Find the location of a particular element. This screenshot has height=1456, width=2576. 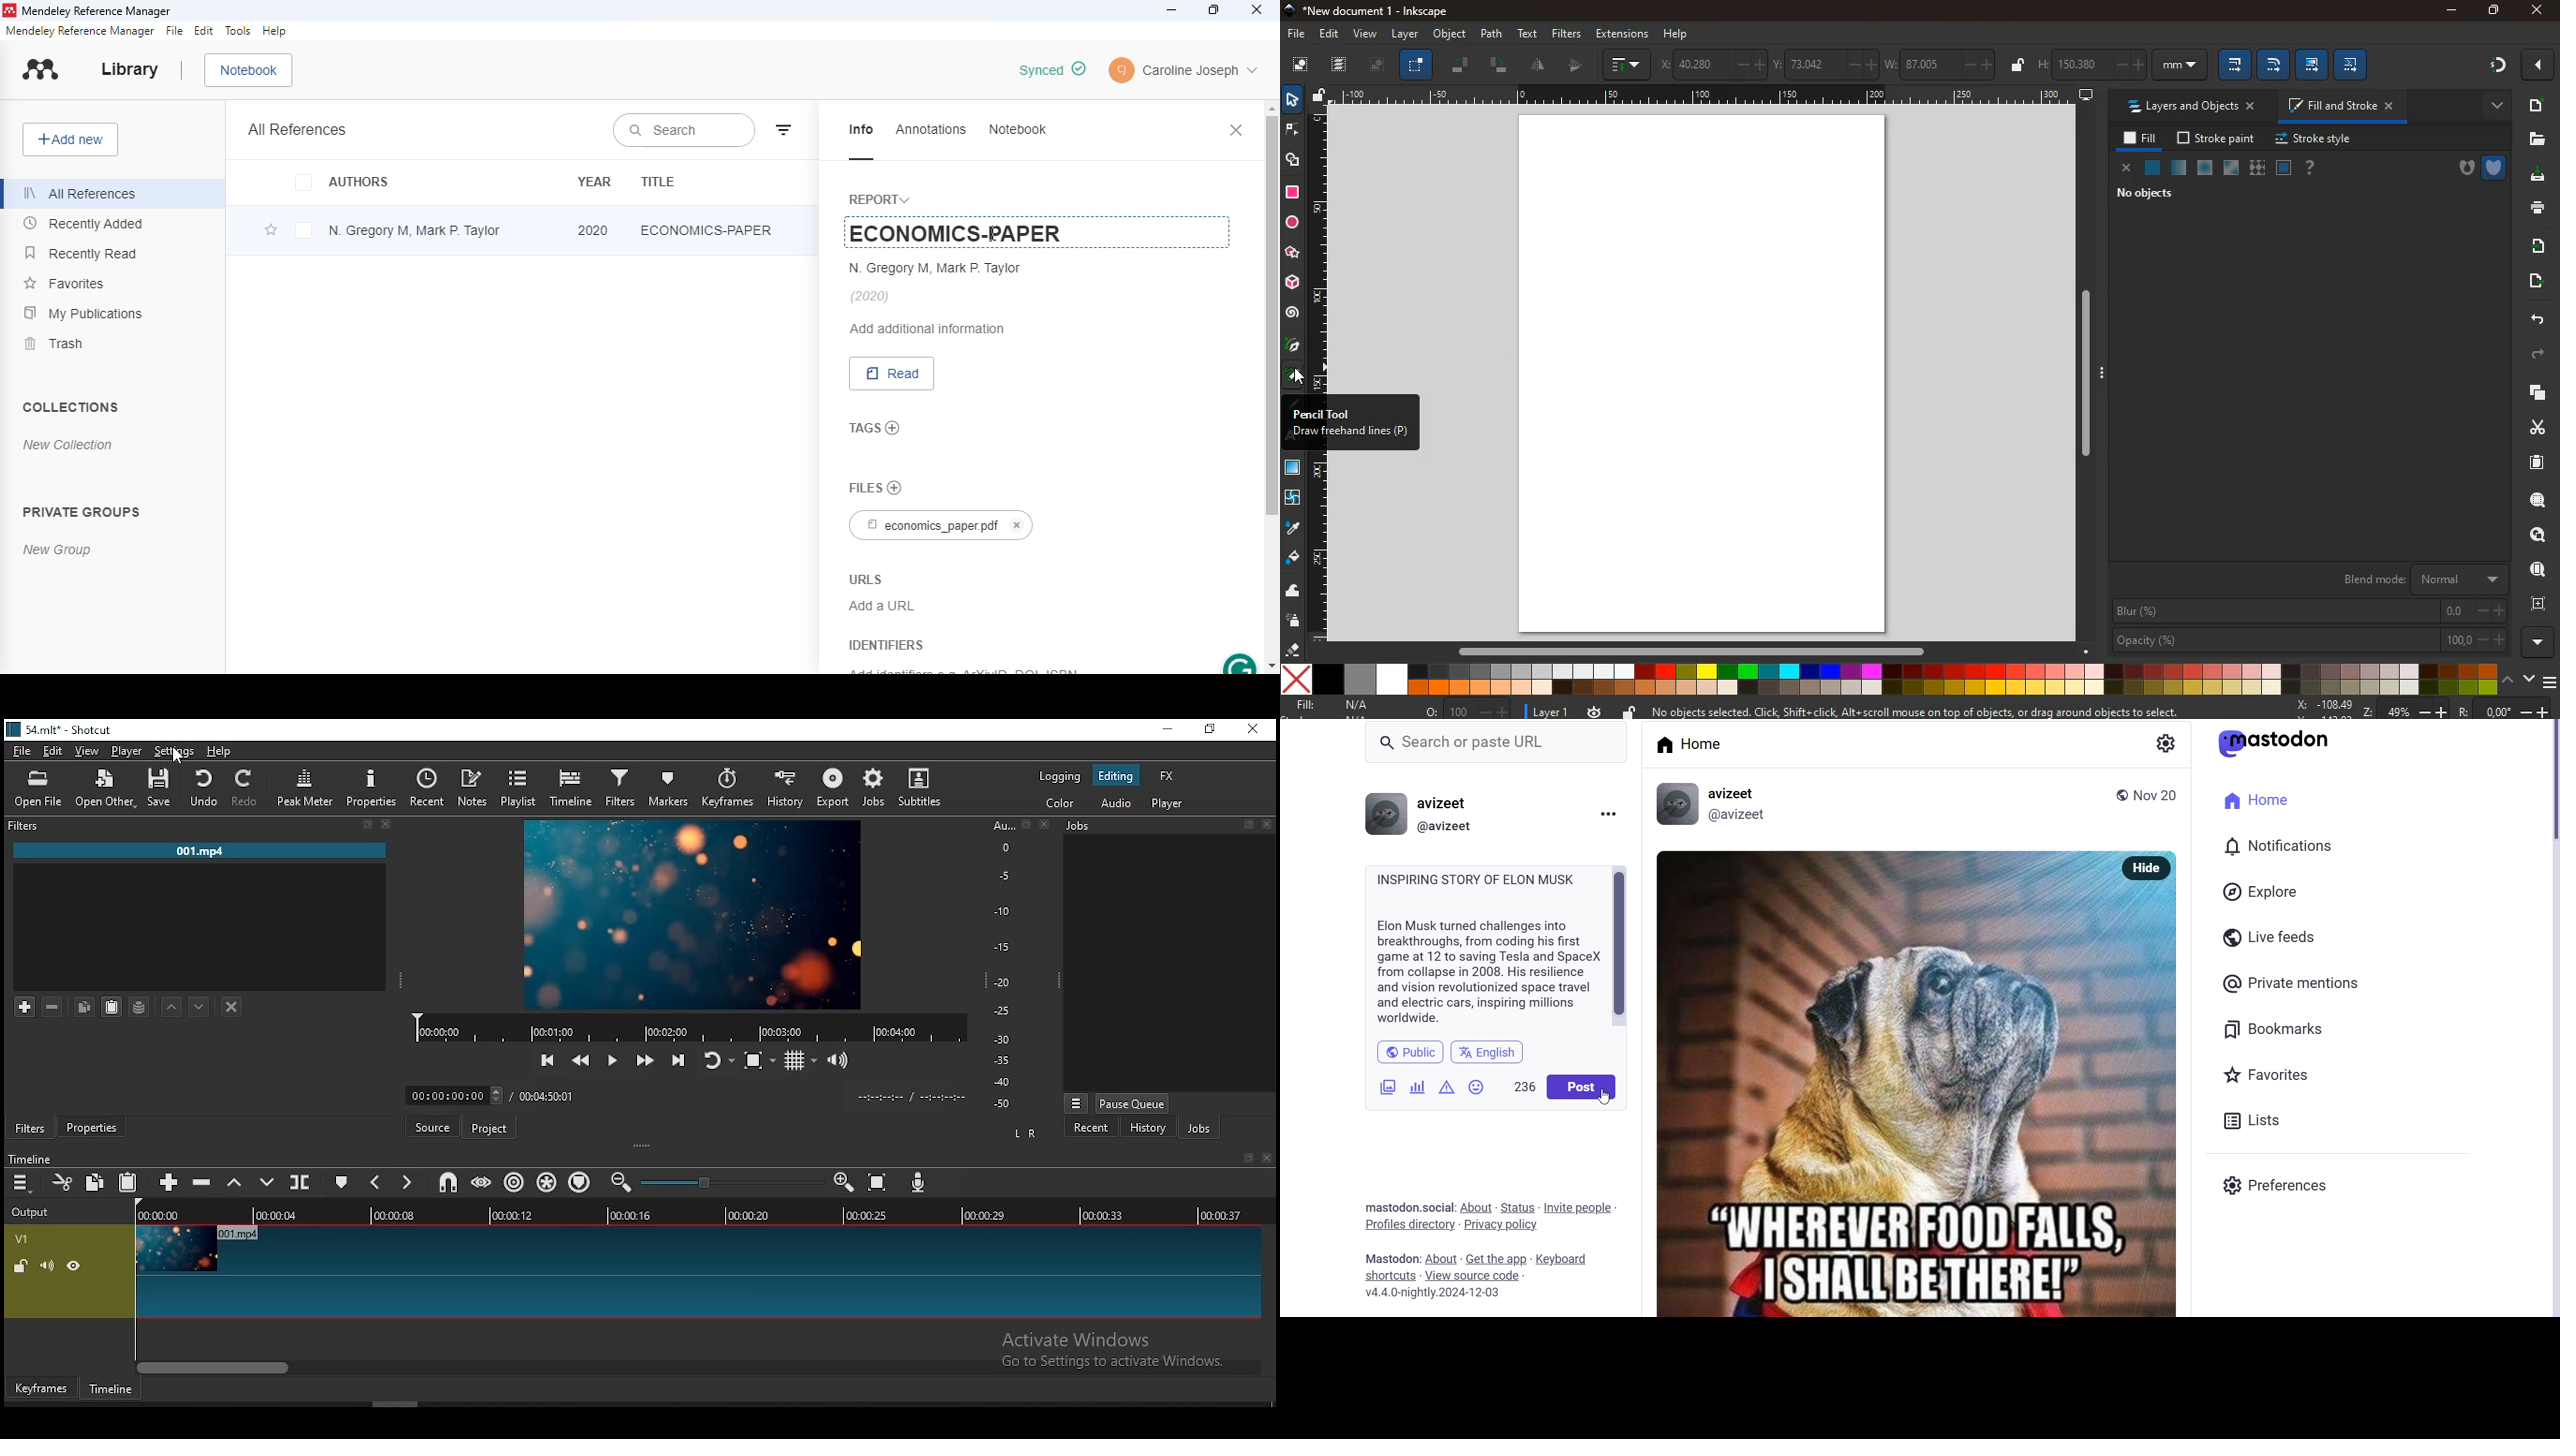

Close is located at coordinates (1267, 1158).